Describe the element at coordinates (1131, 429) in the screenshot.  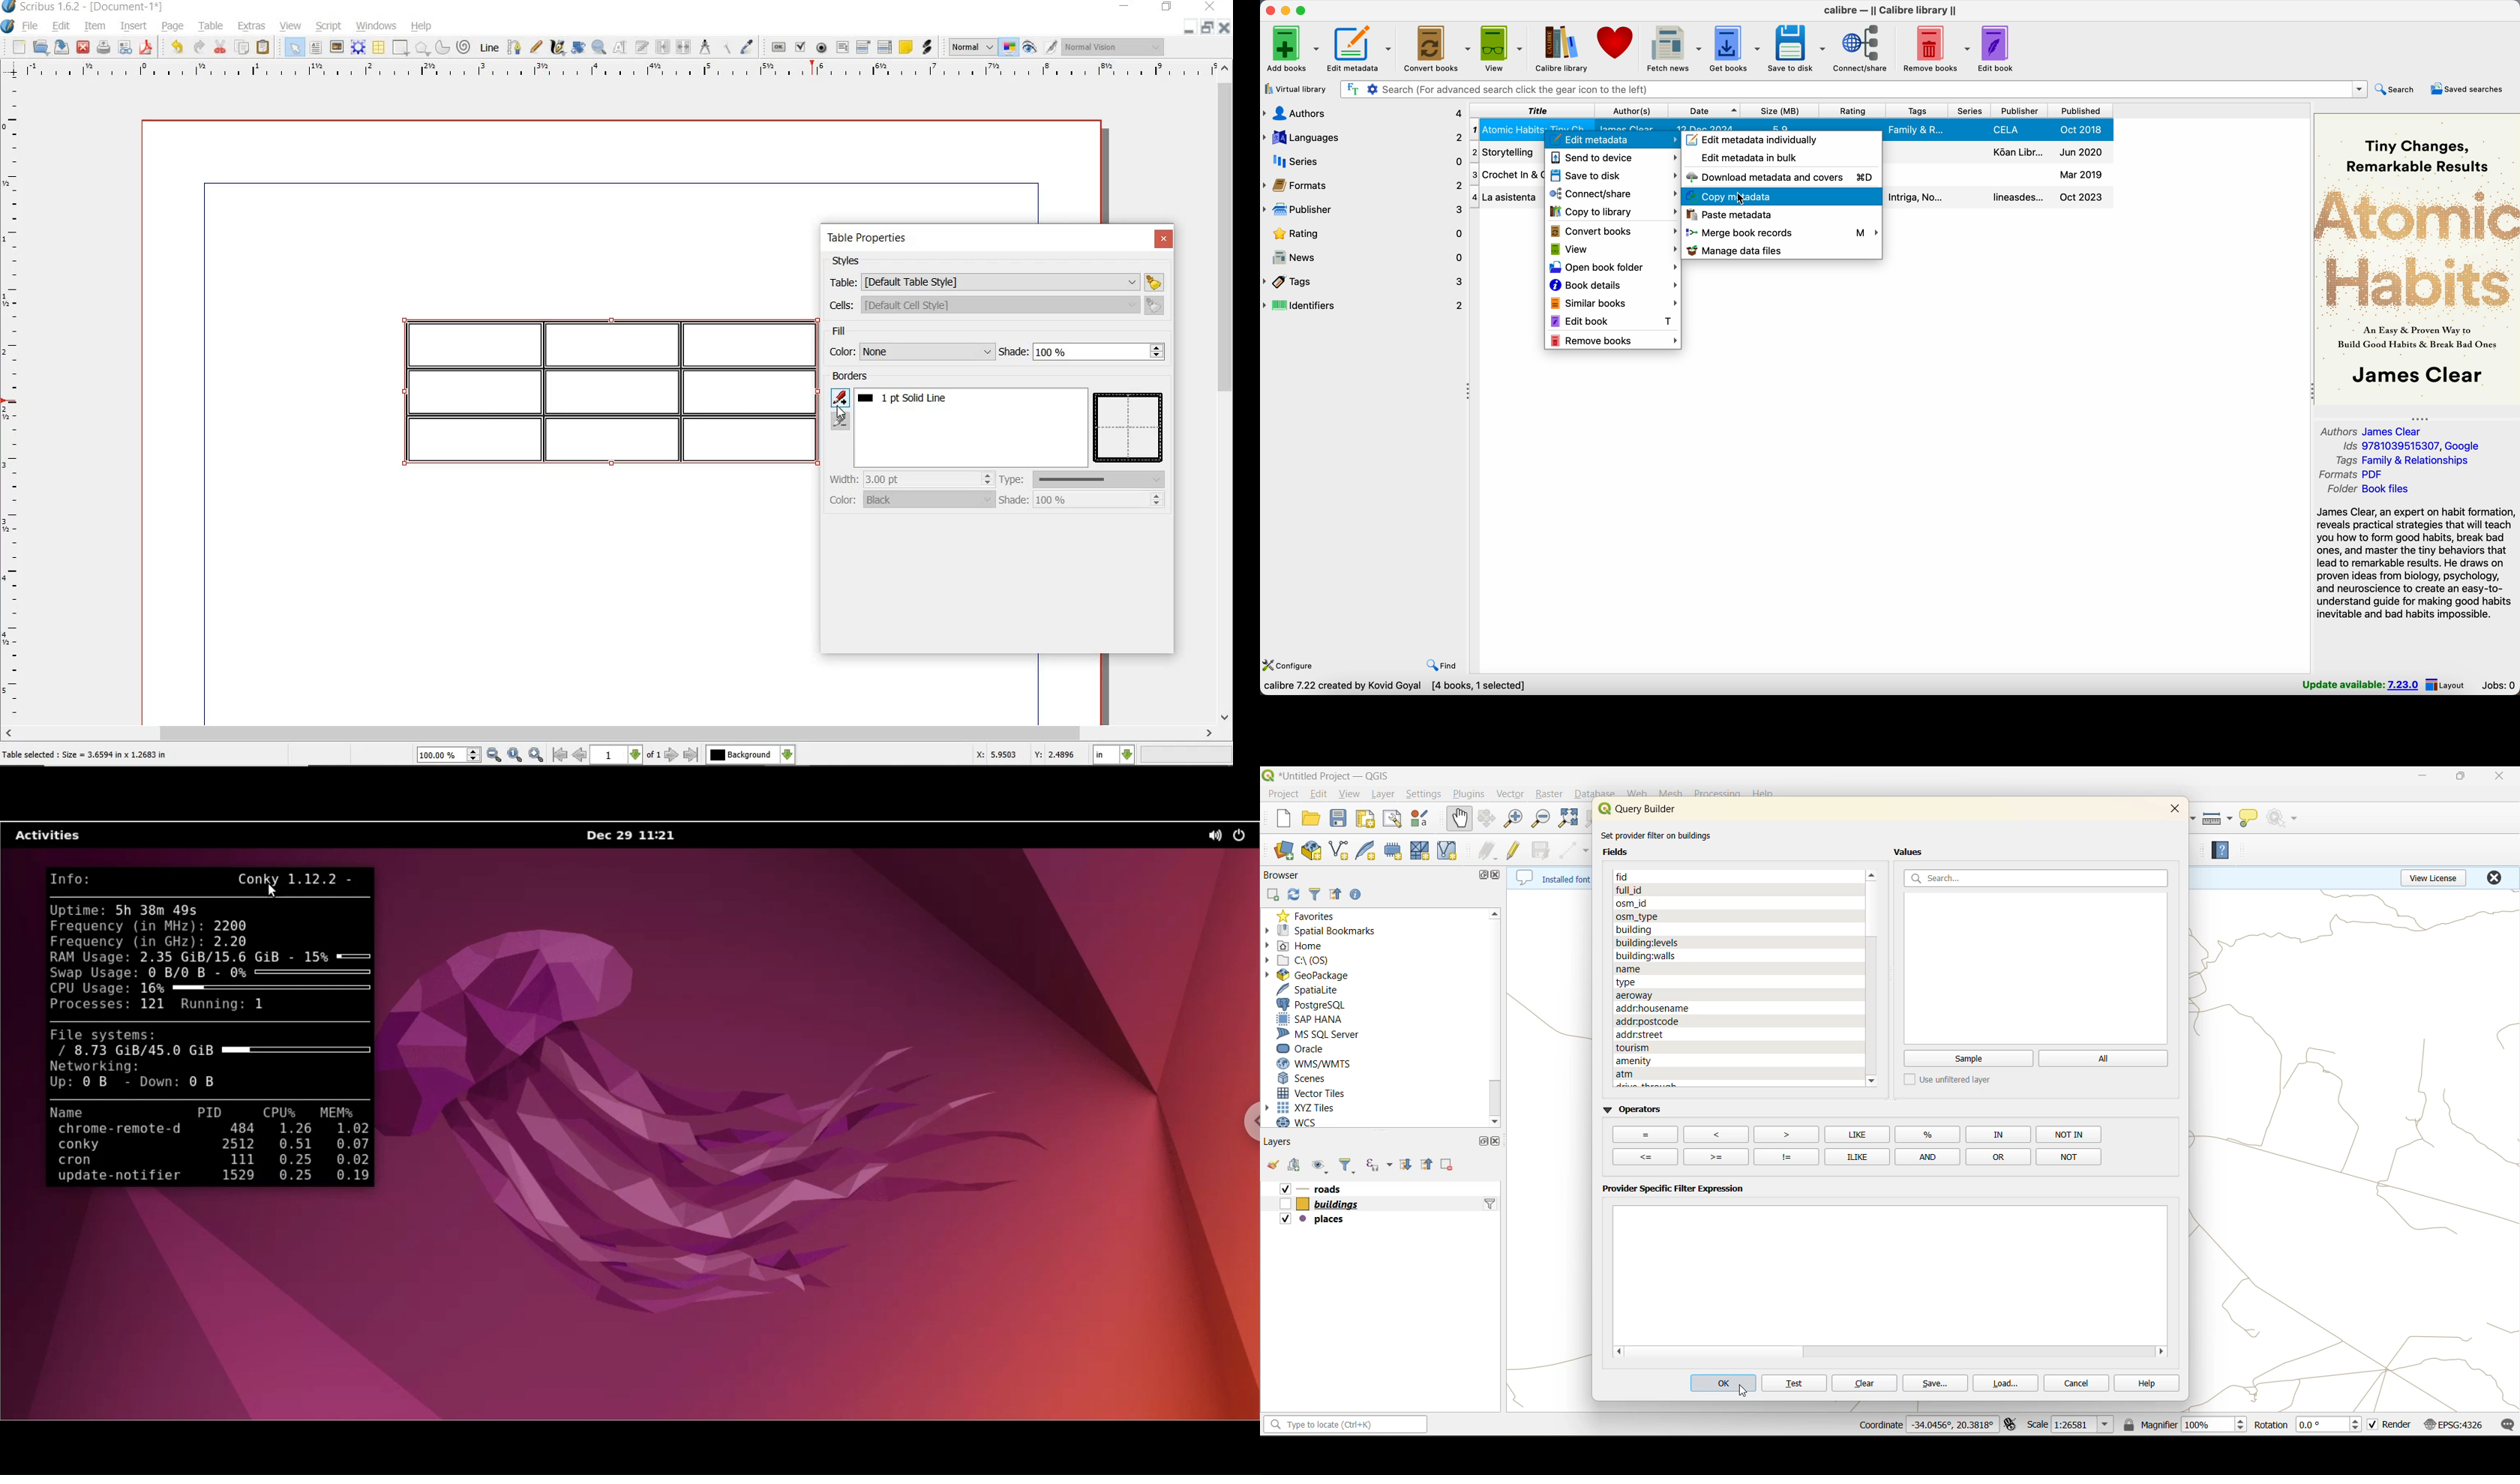
I see `table preview` at that location.